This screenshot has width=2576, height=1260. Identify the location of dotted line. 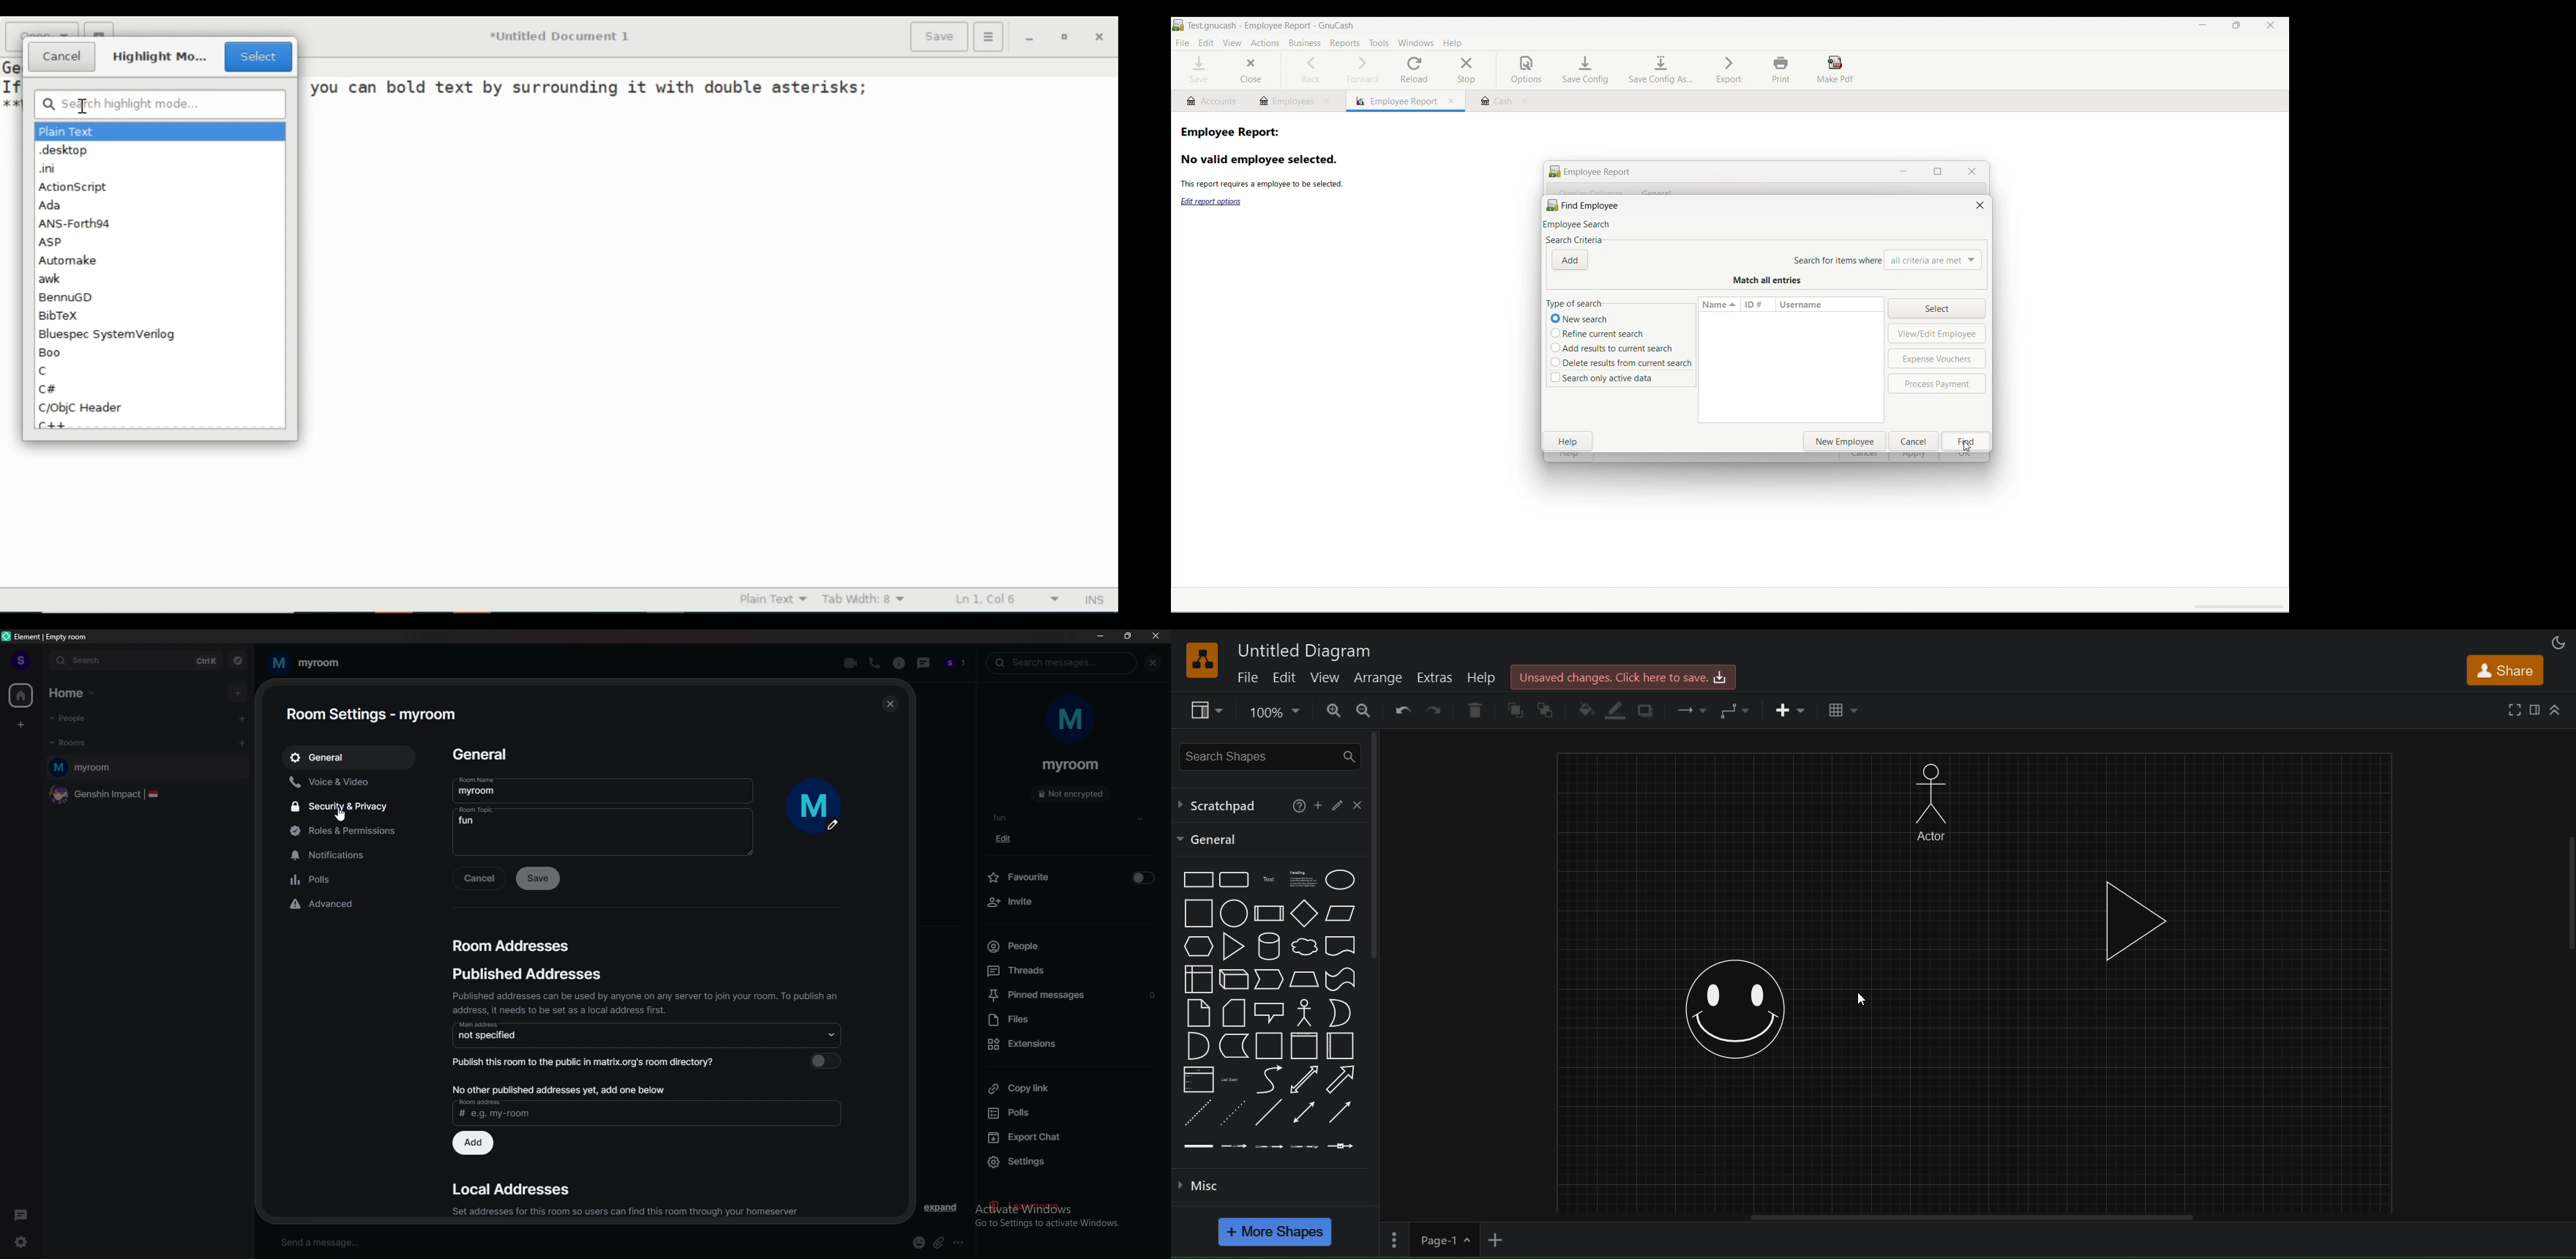
(1233, 1113).